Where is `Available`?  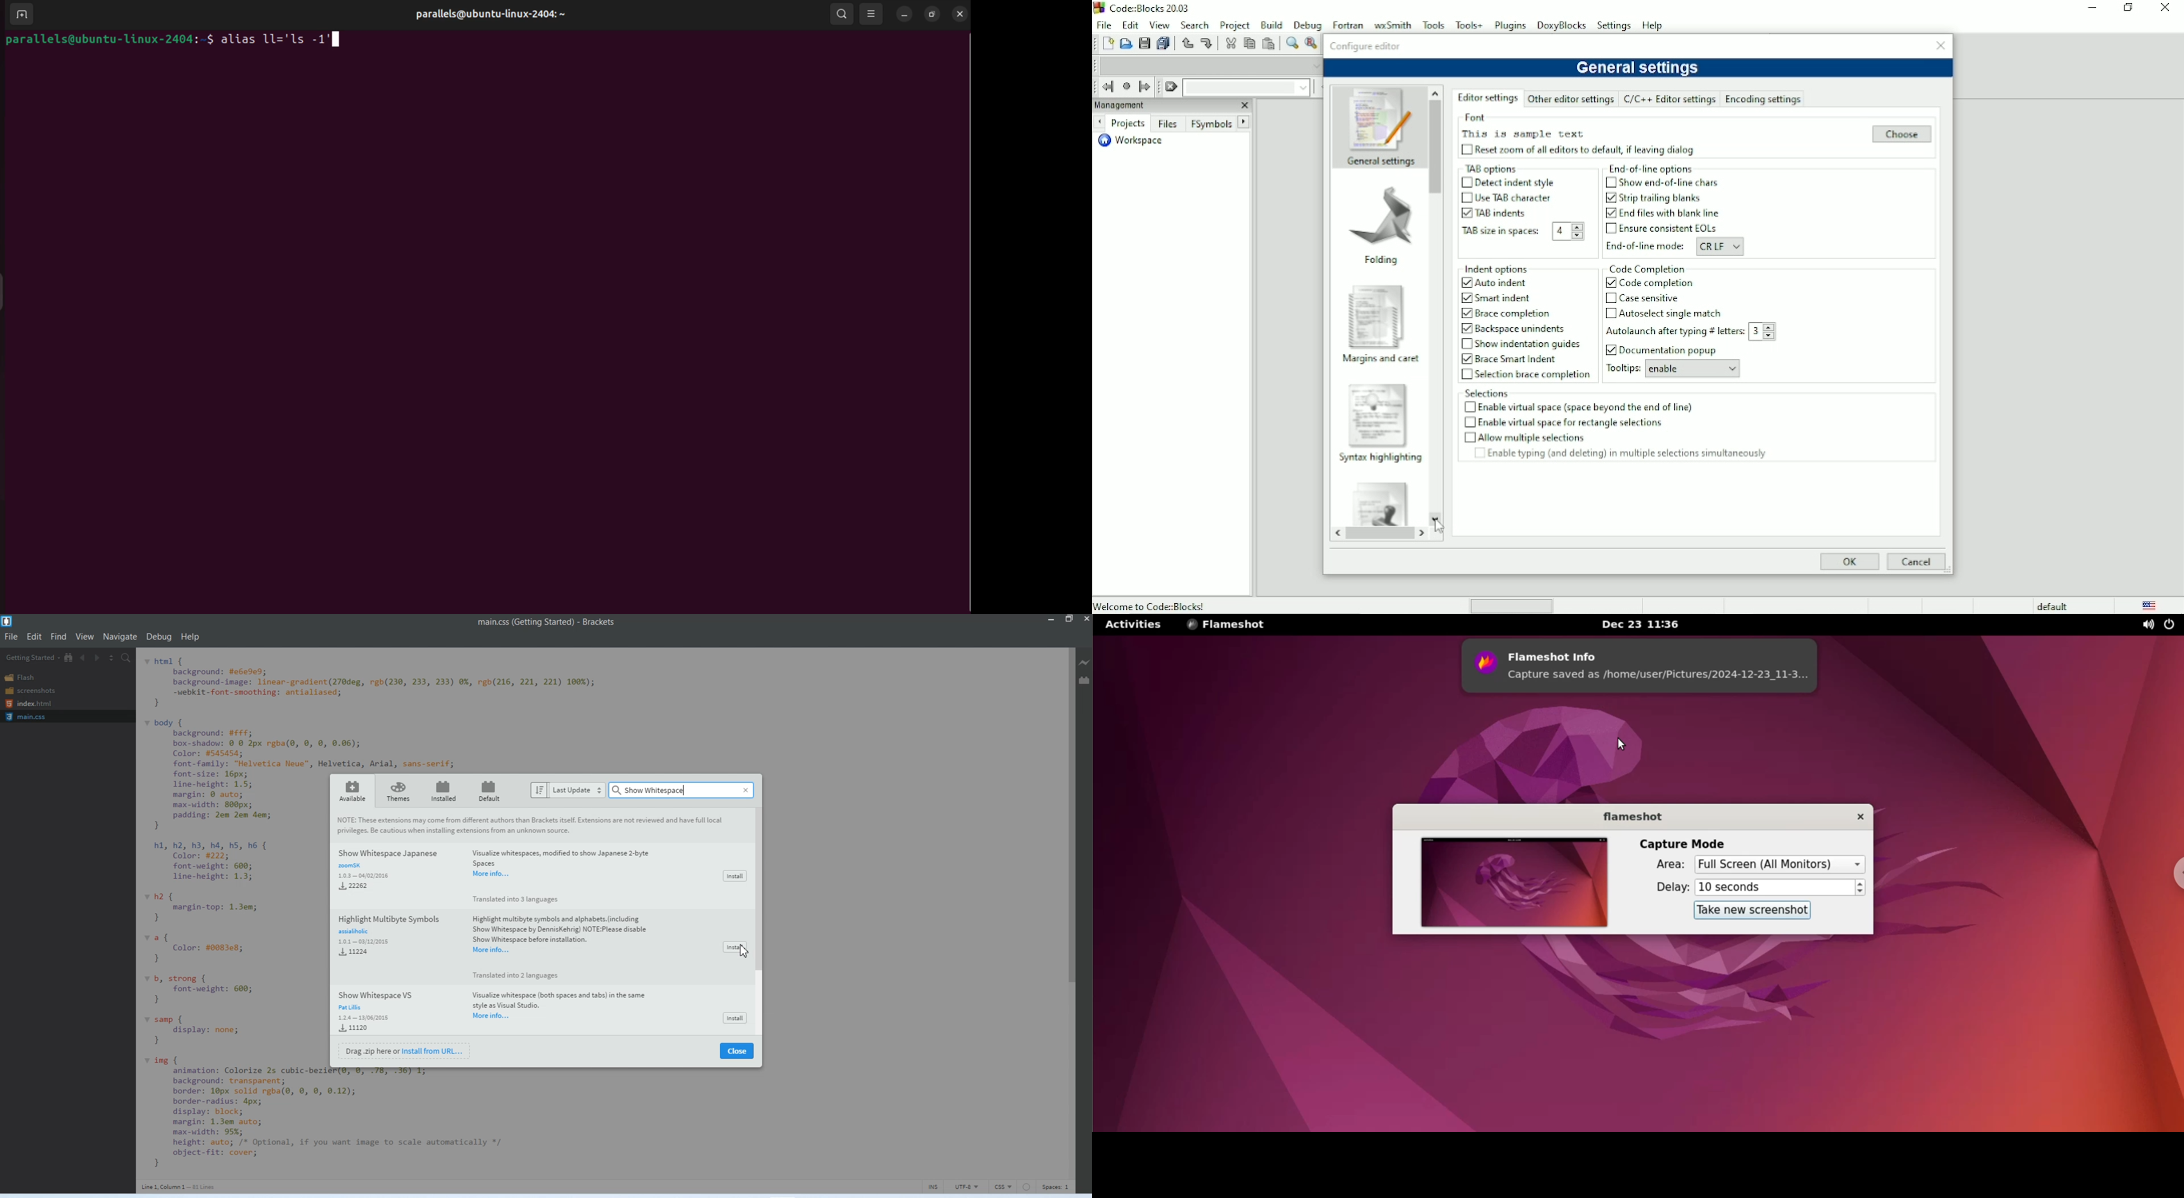 Available is located at coordinates (352, 790).